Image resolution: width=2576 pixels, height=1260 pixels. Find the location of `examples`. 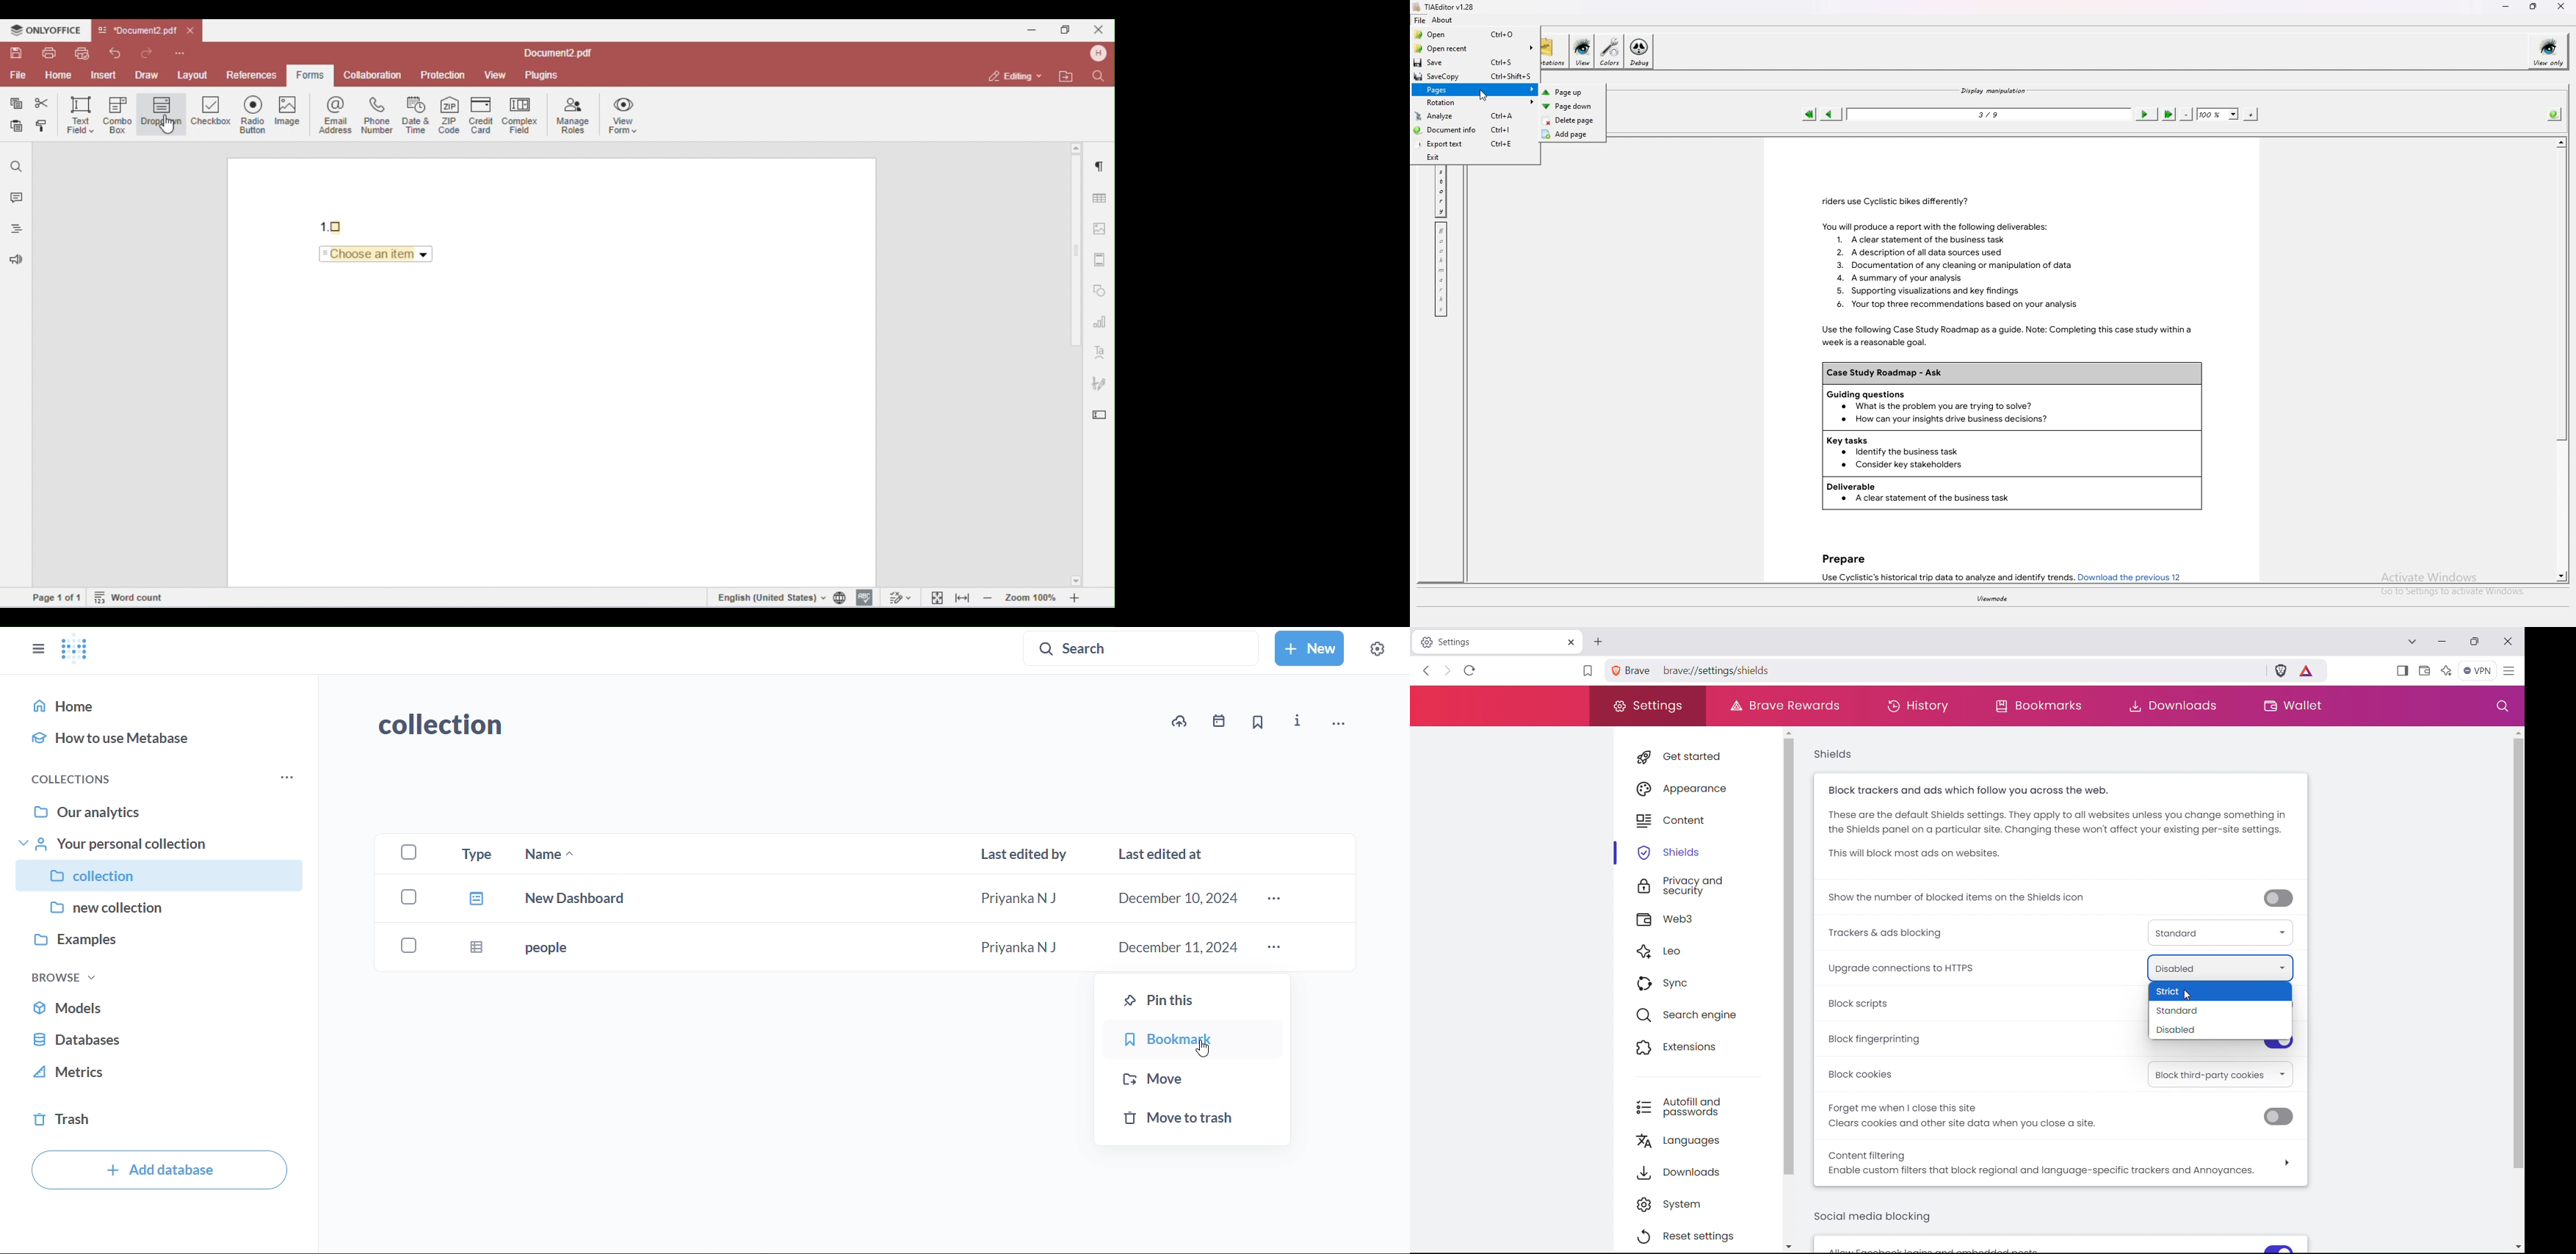

examples is located at coordinates (159, 946).